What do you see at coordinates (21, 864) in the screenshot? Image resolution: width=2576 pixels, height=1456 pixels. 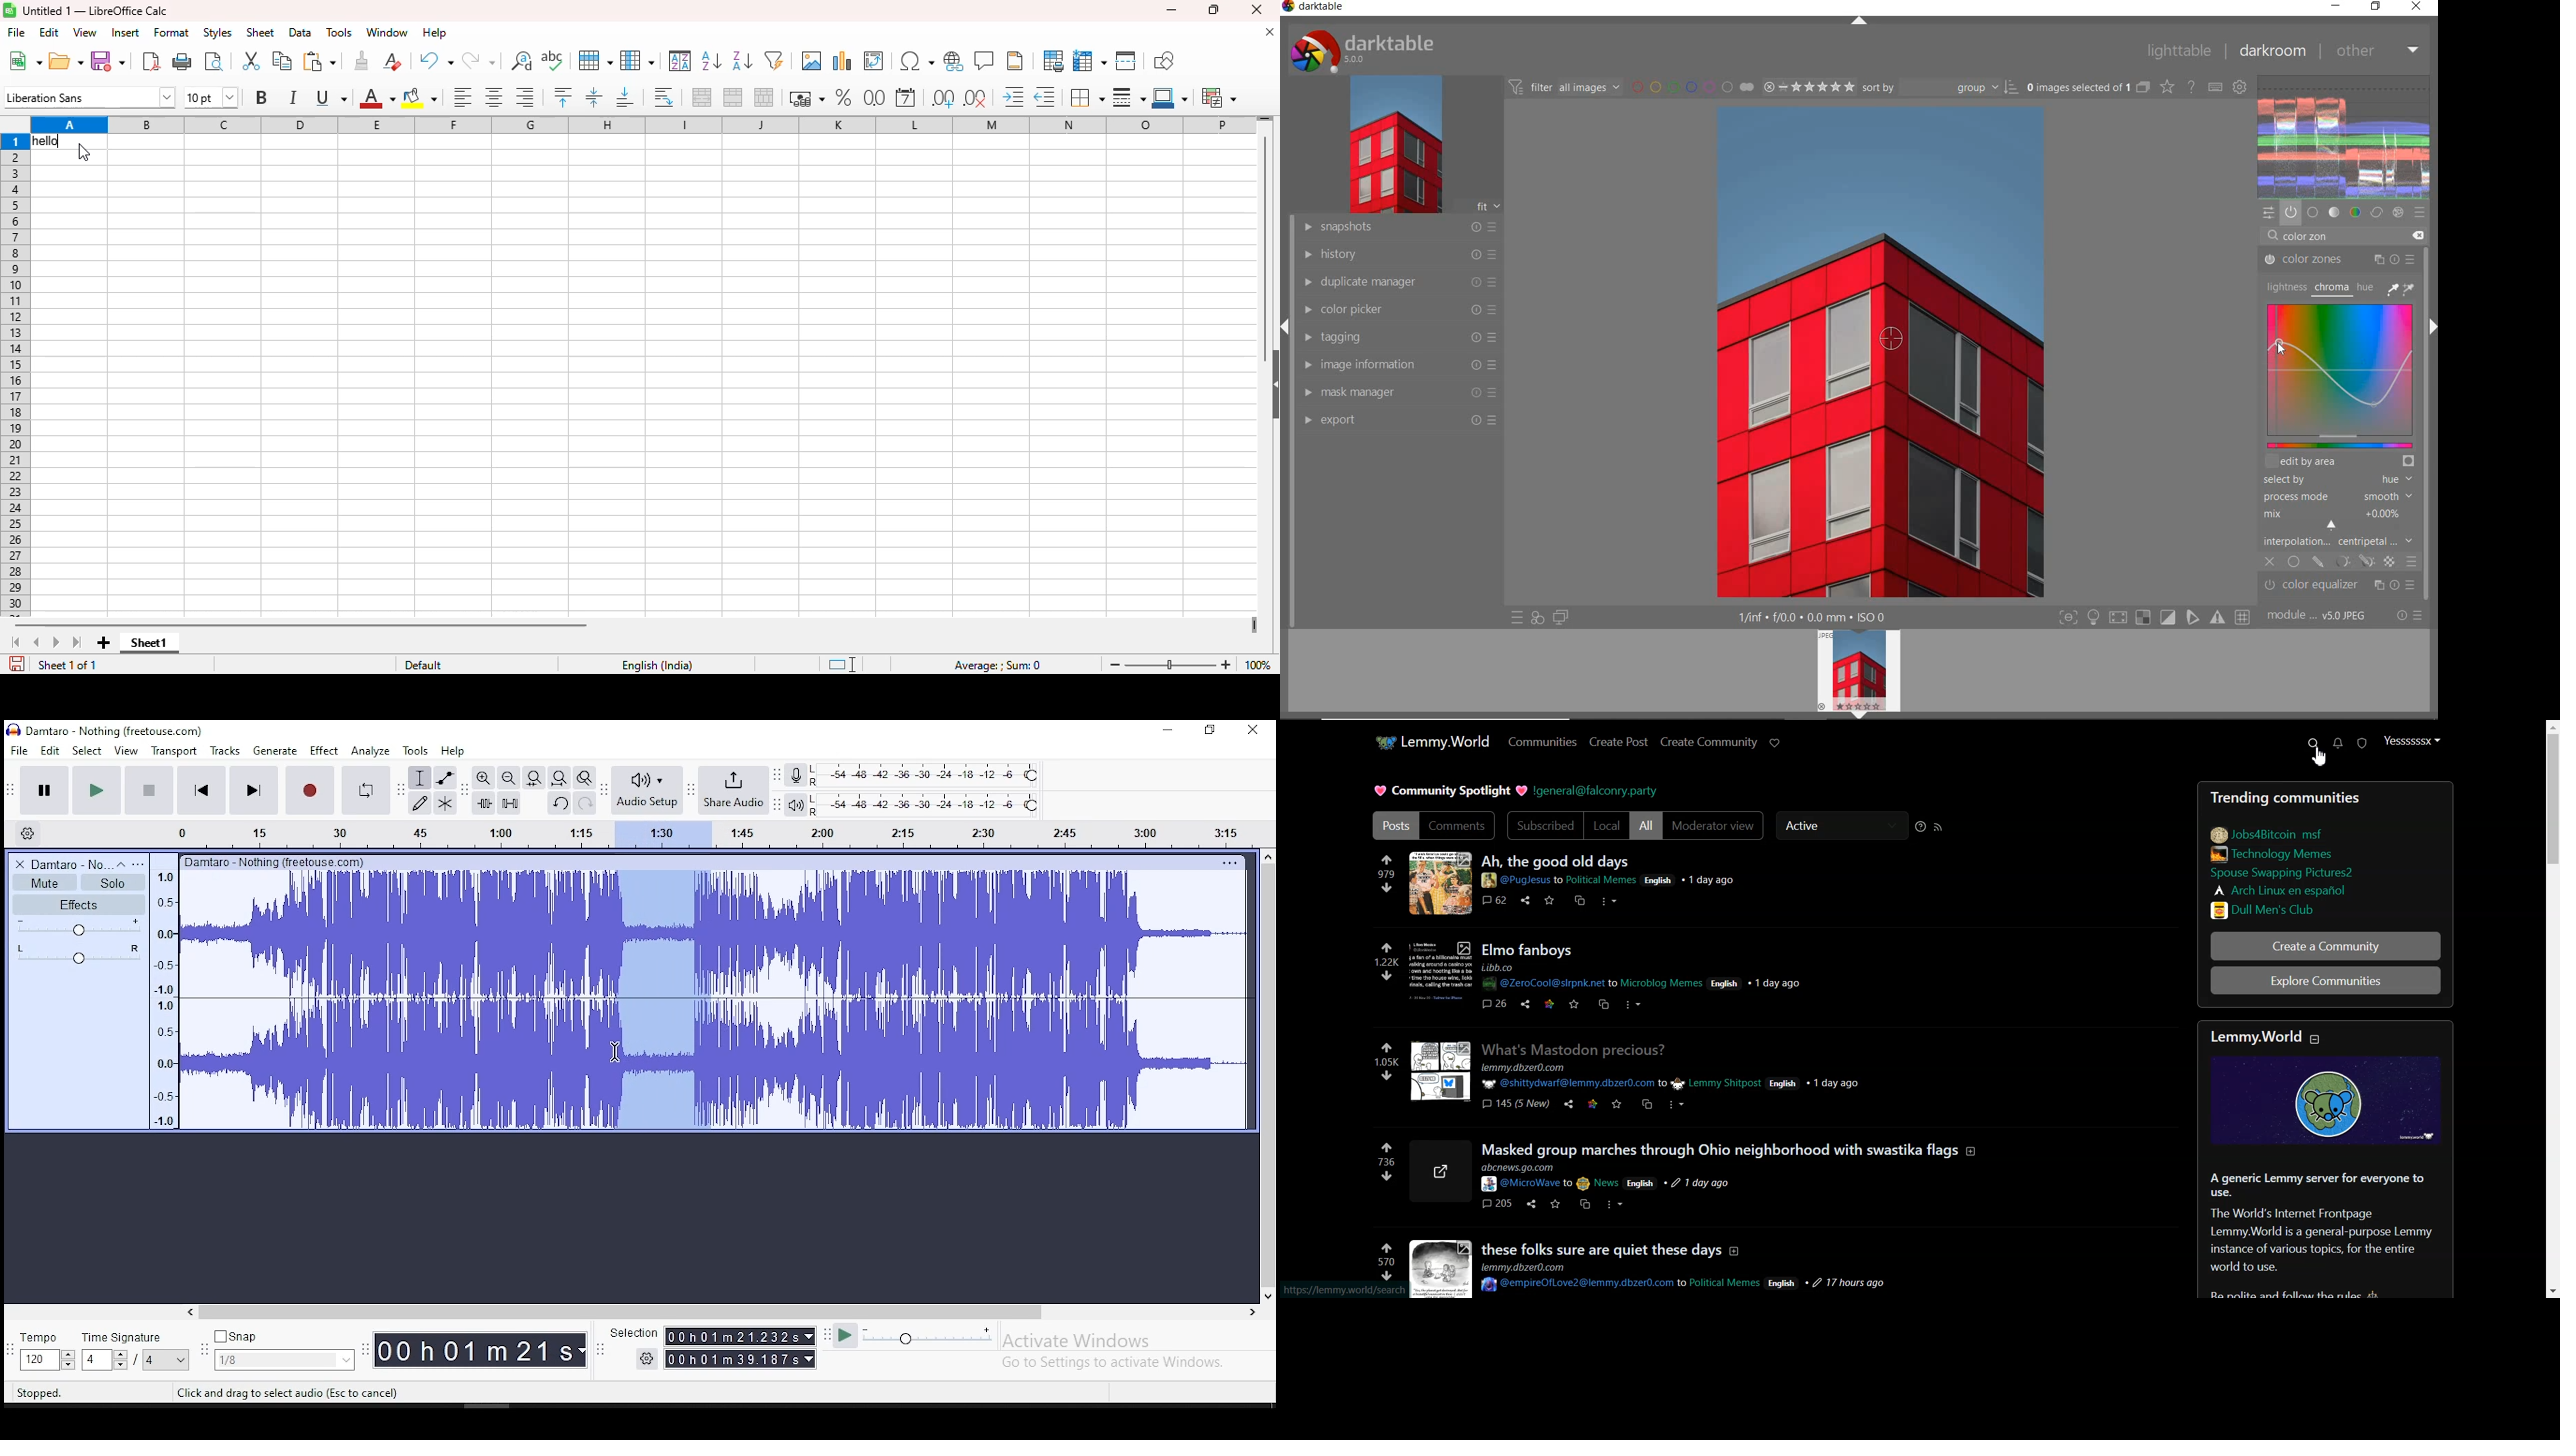 I see `delete track` at bounding box center [21, 864].